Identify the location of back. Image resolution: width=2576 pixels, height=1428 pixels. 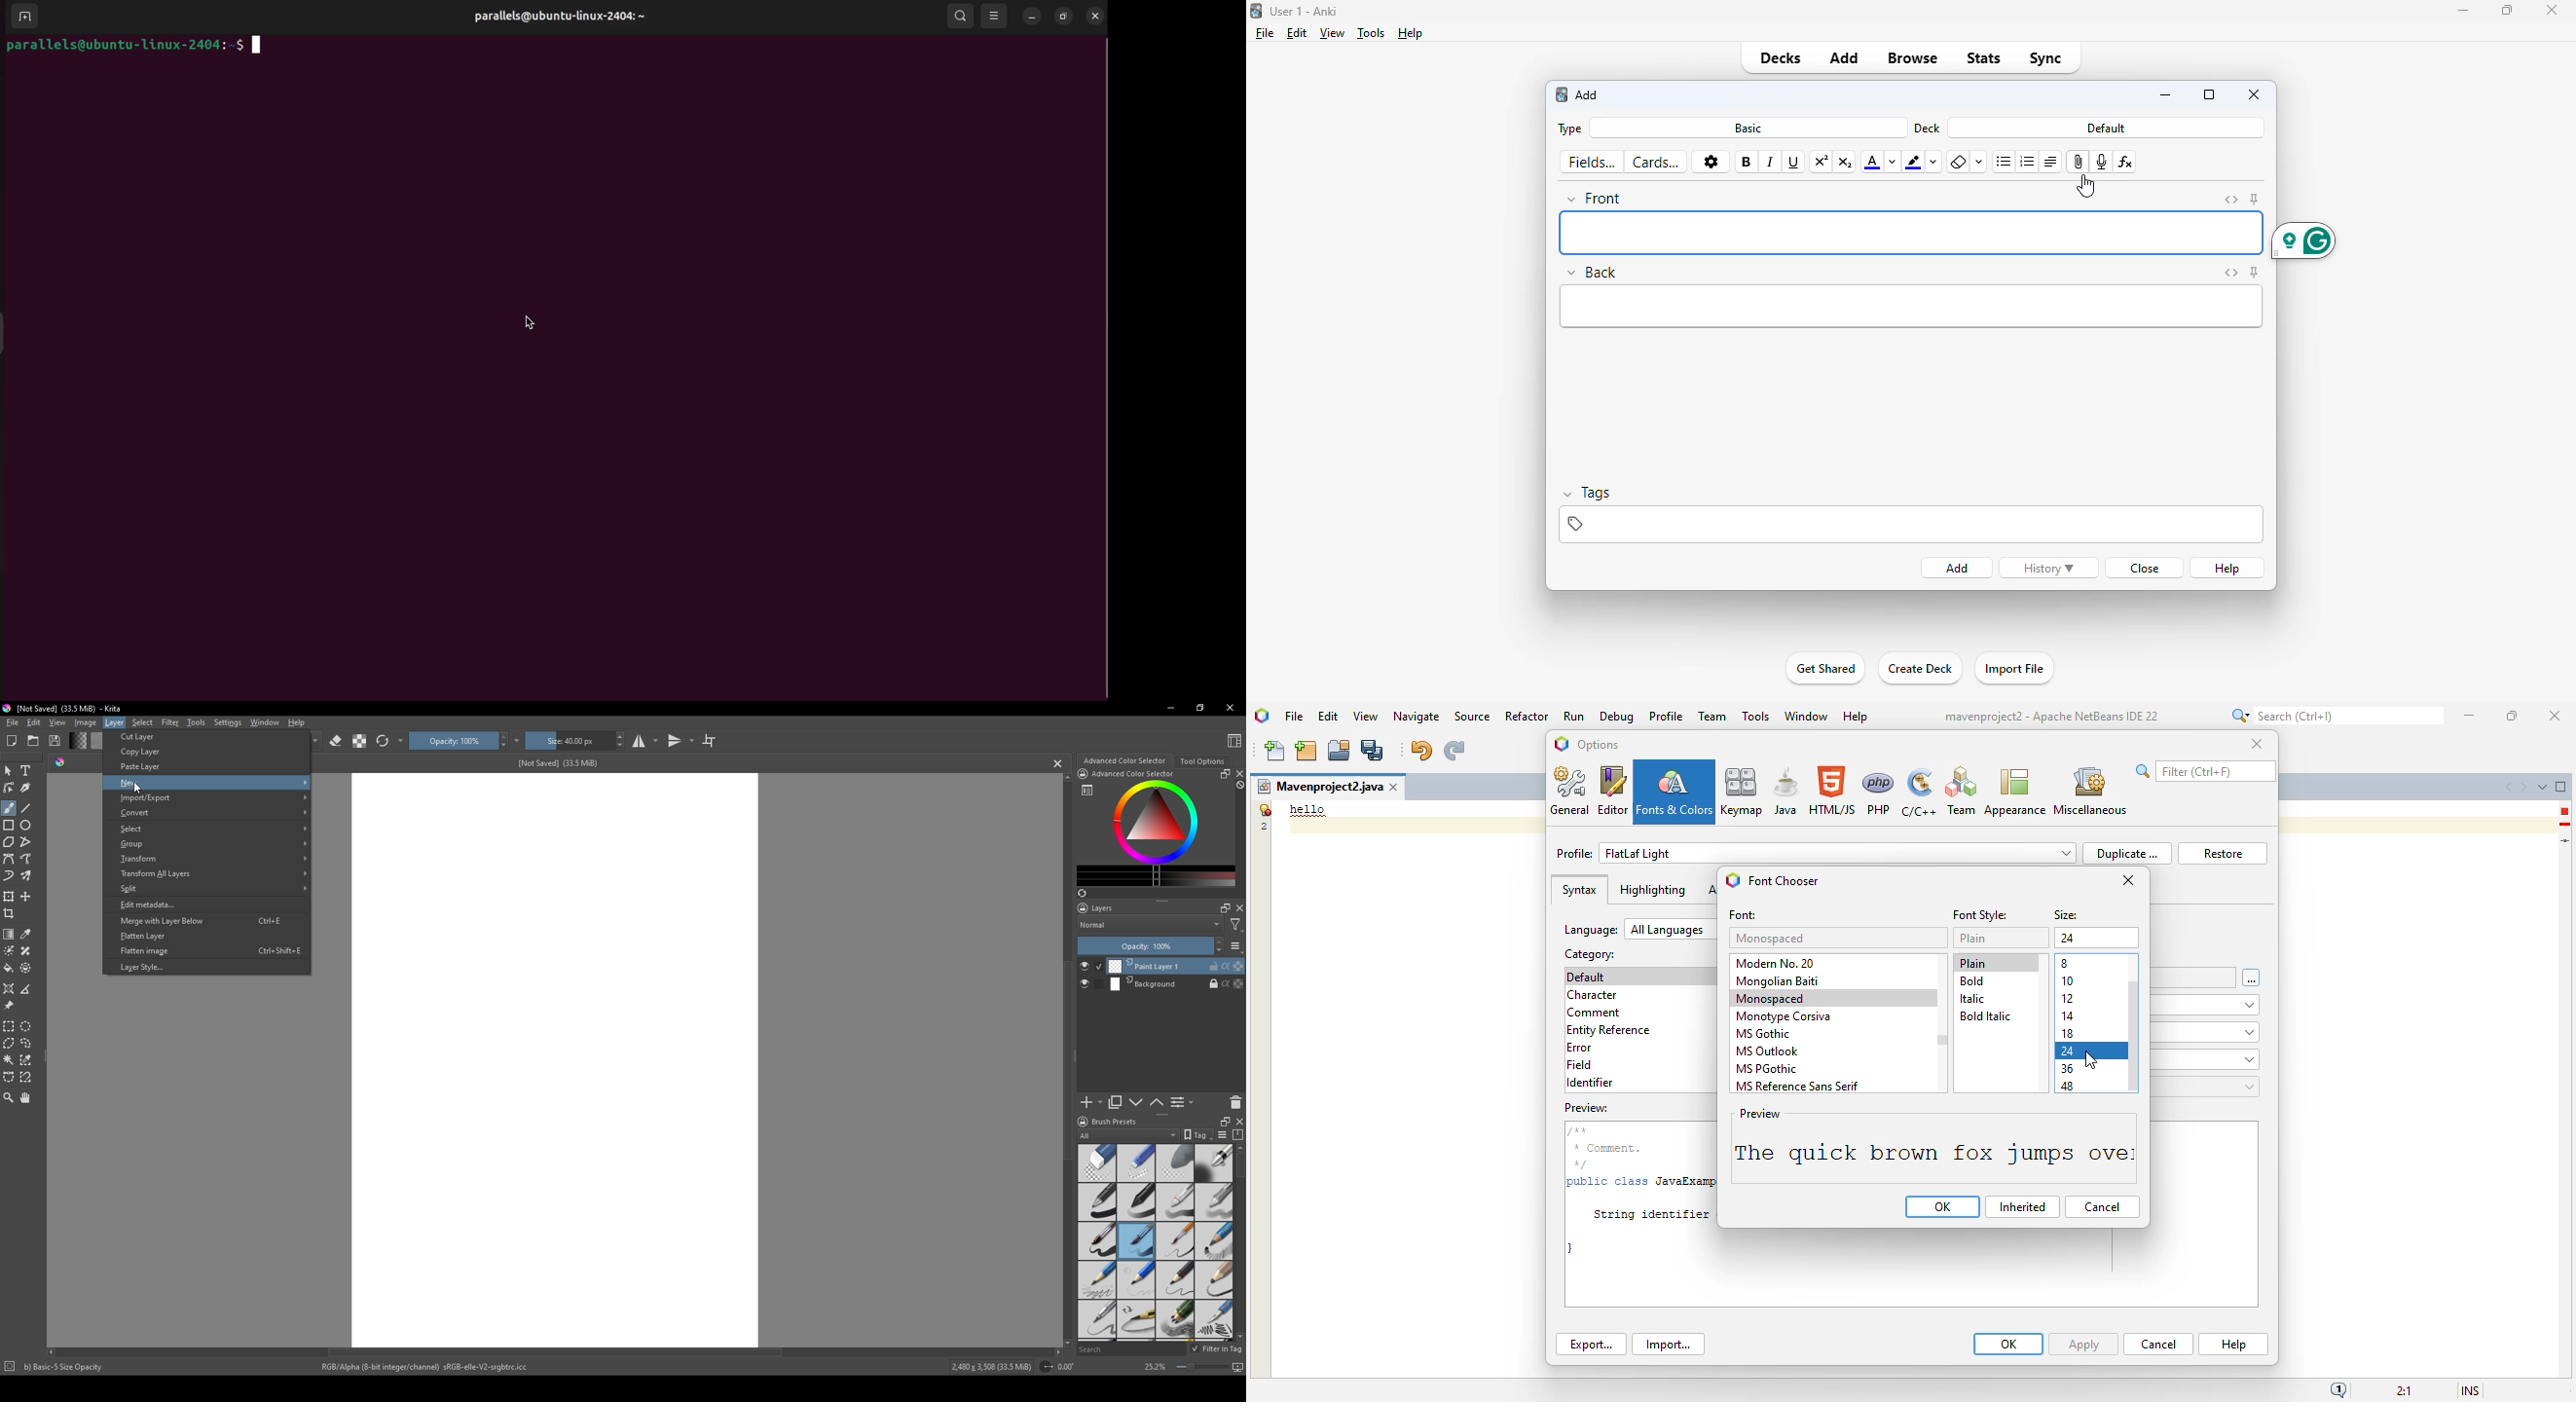
(1593, 273).